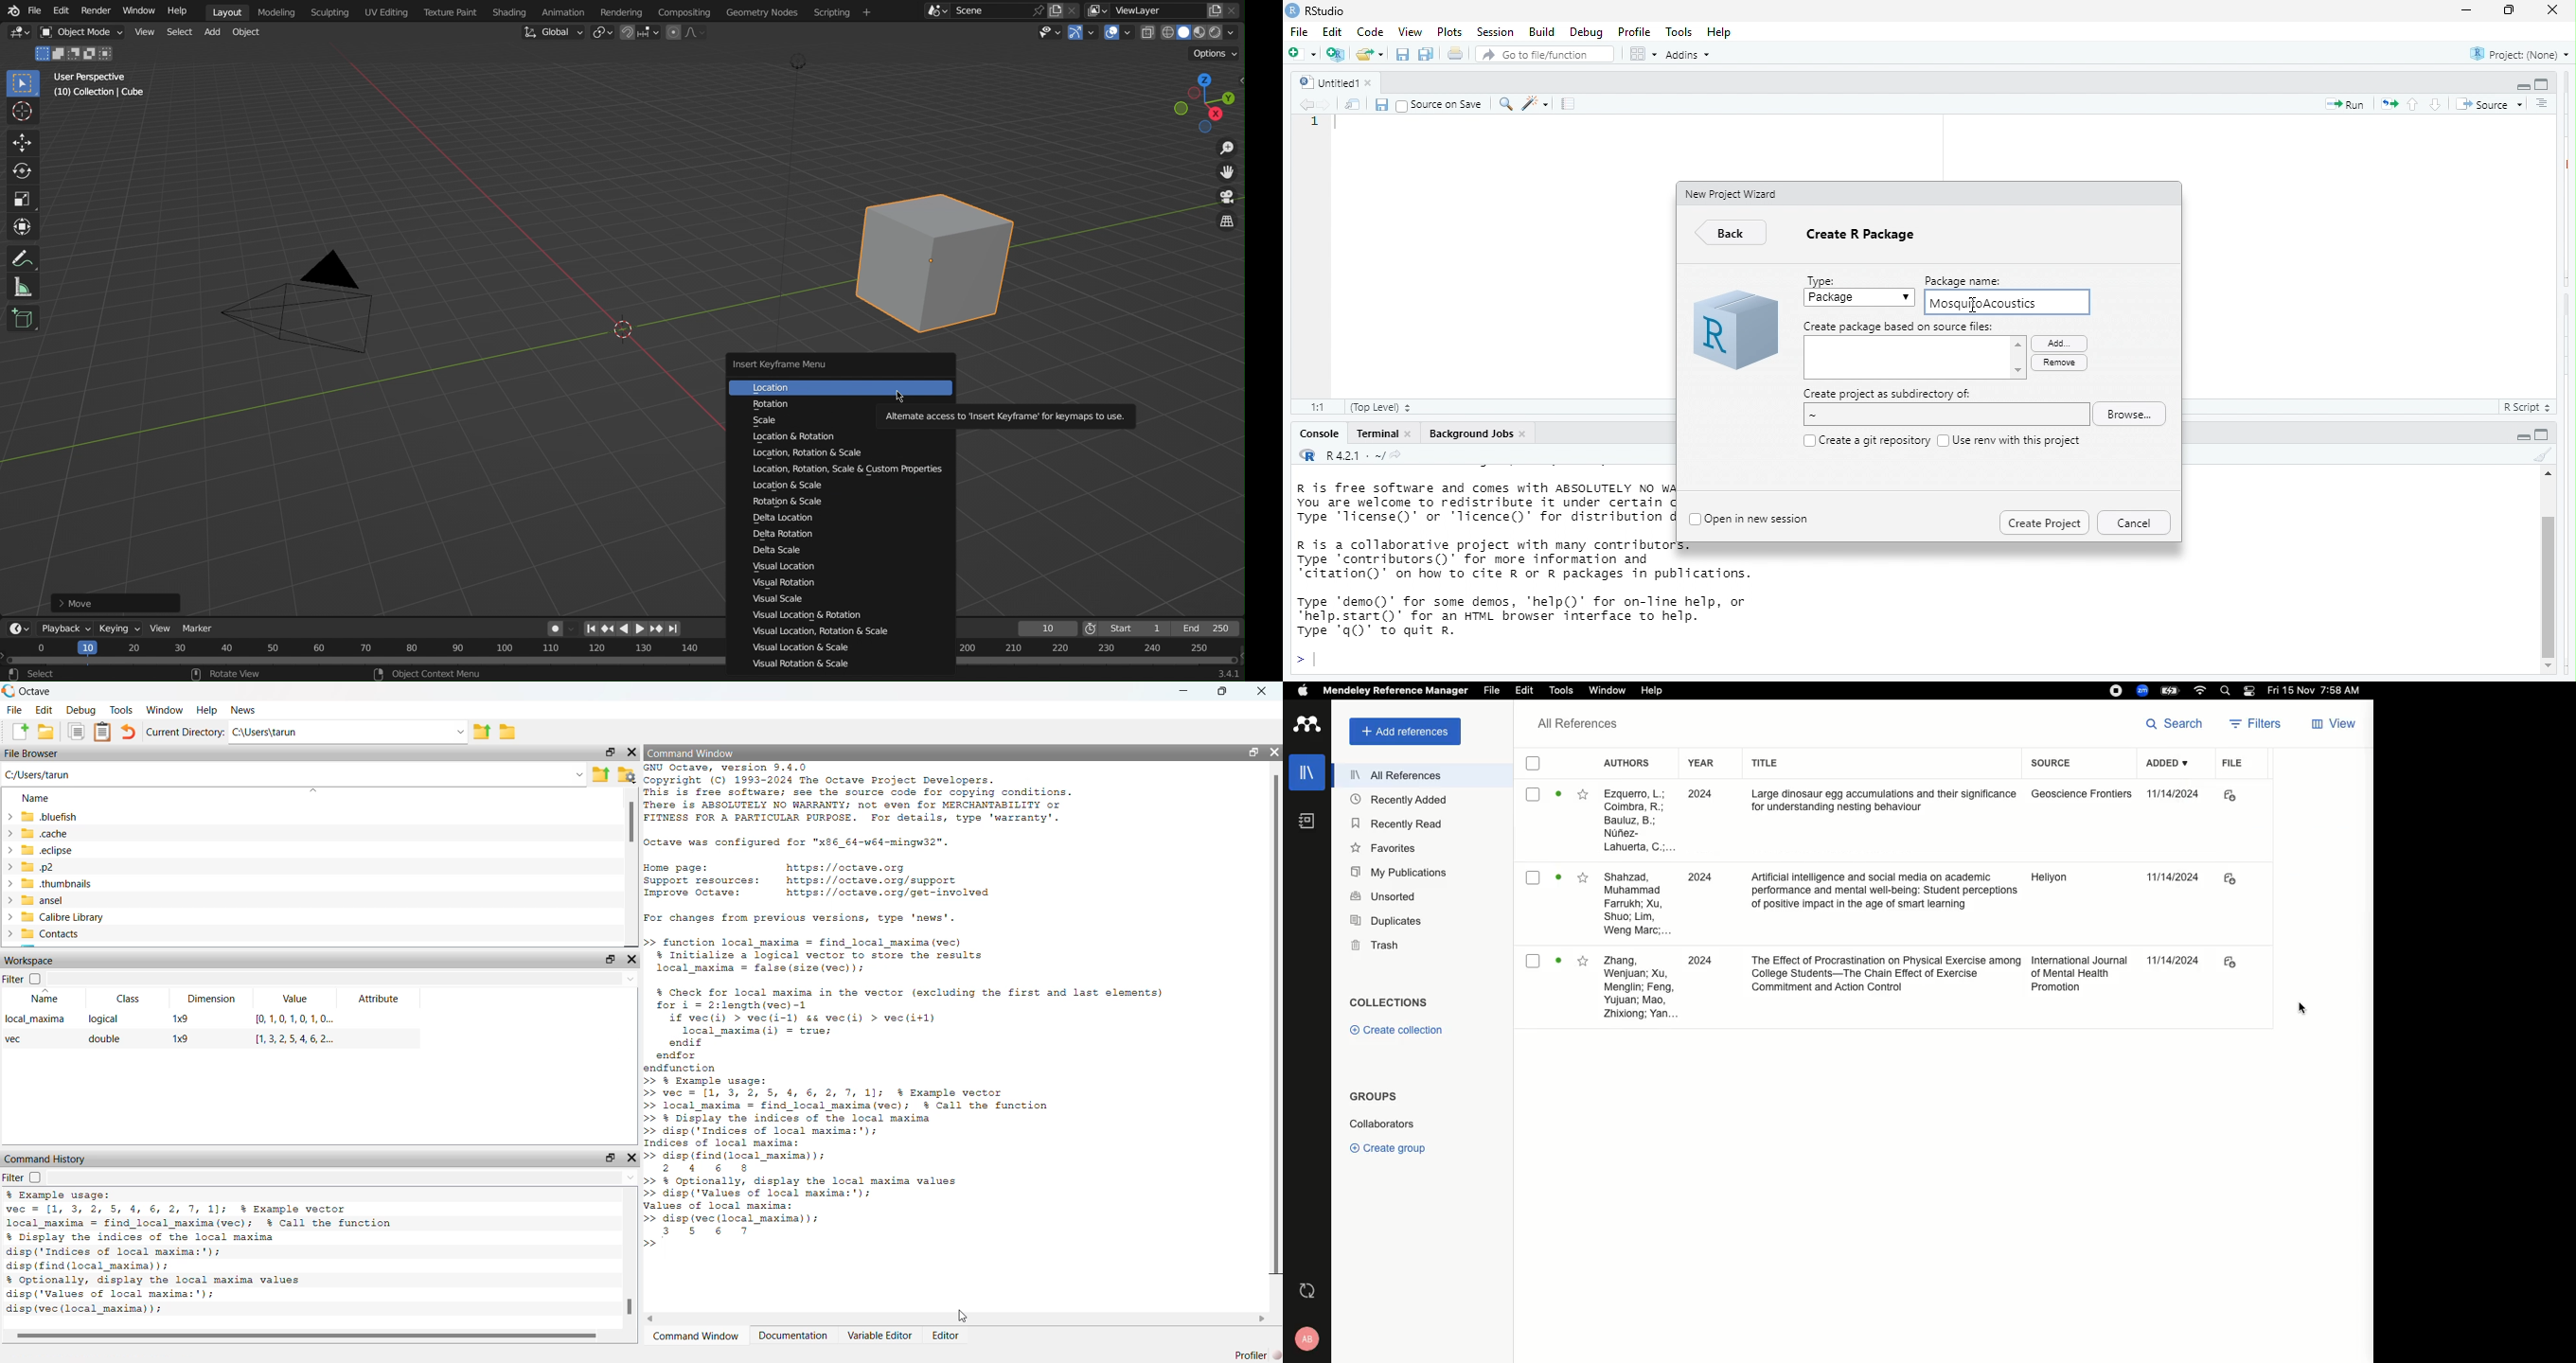 Image resolution: width=2576 pixels, height=1372 pixels. I want to click on Layout, so click(230, 10).